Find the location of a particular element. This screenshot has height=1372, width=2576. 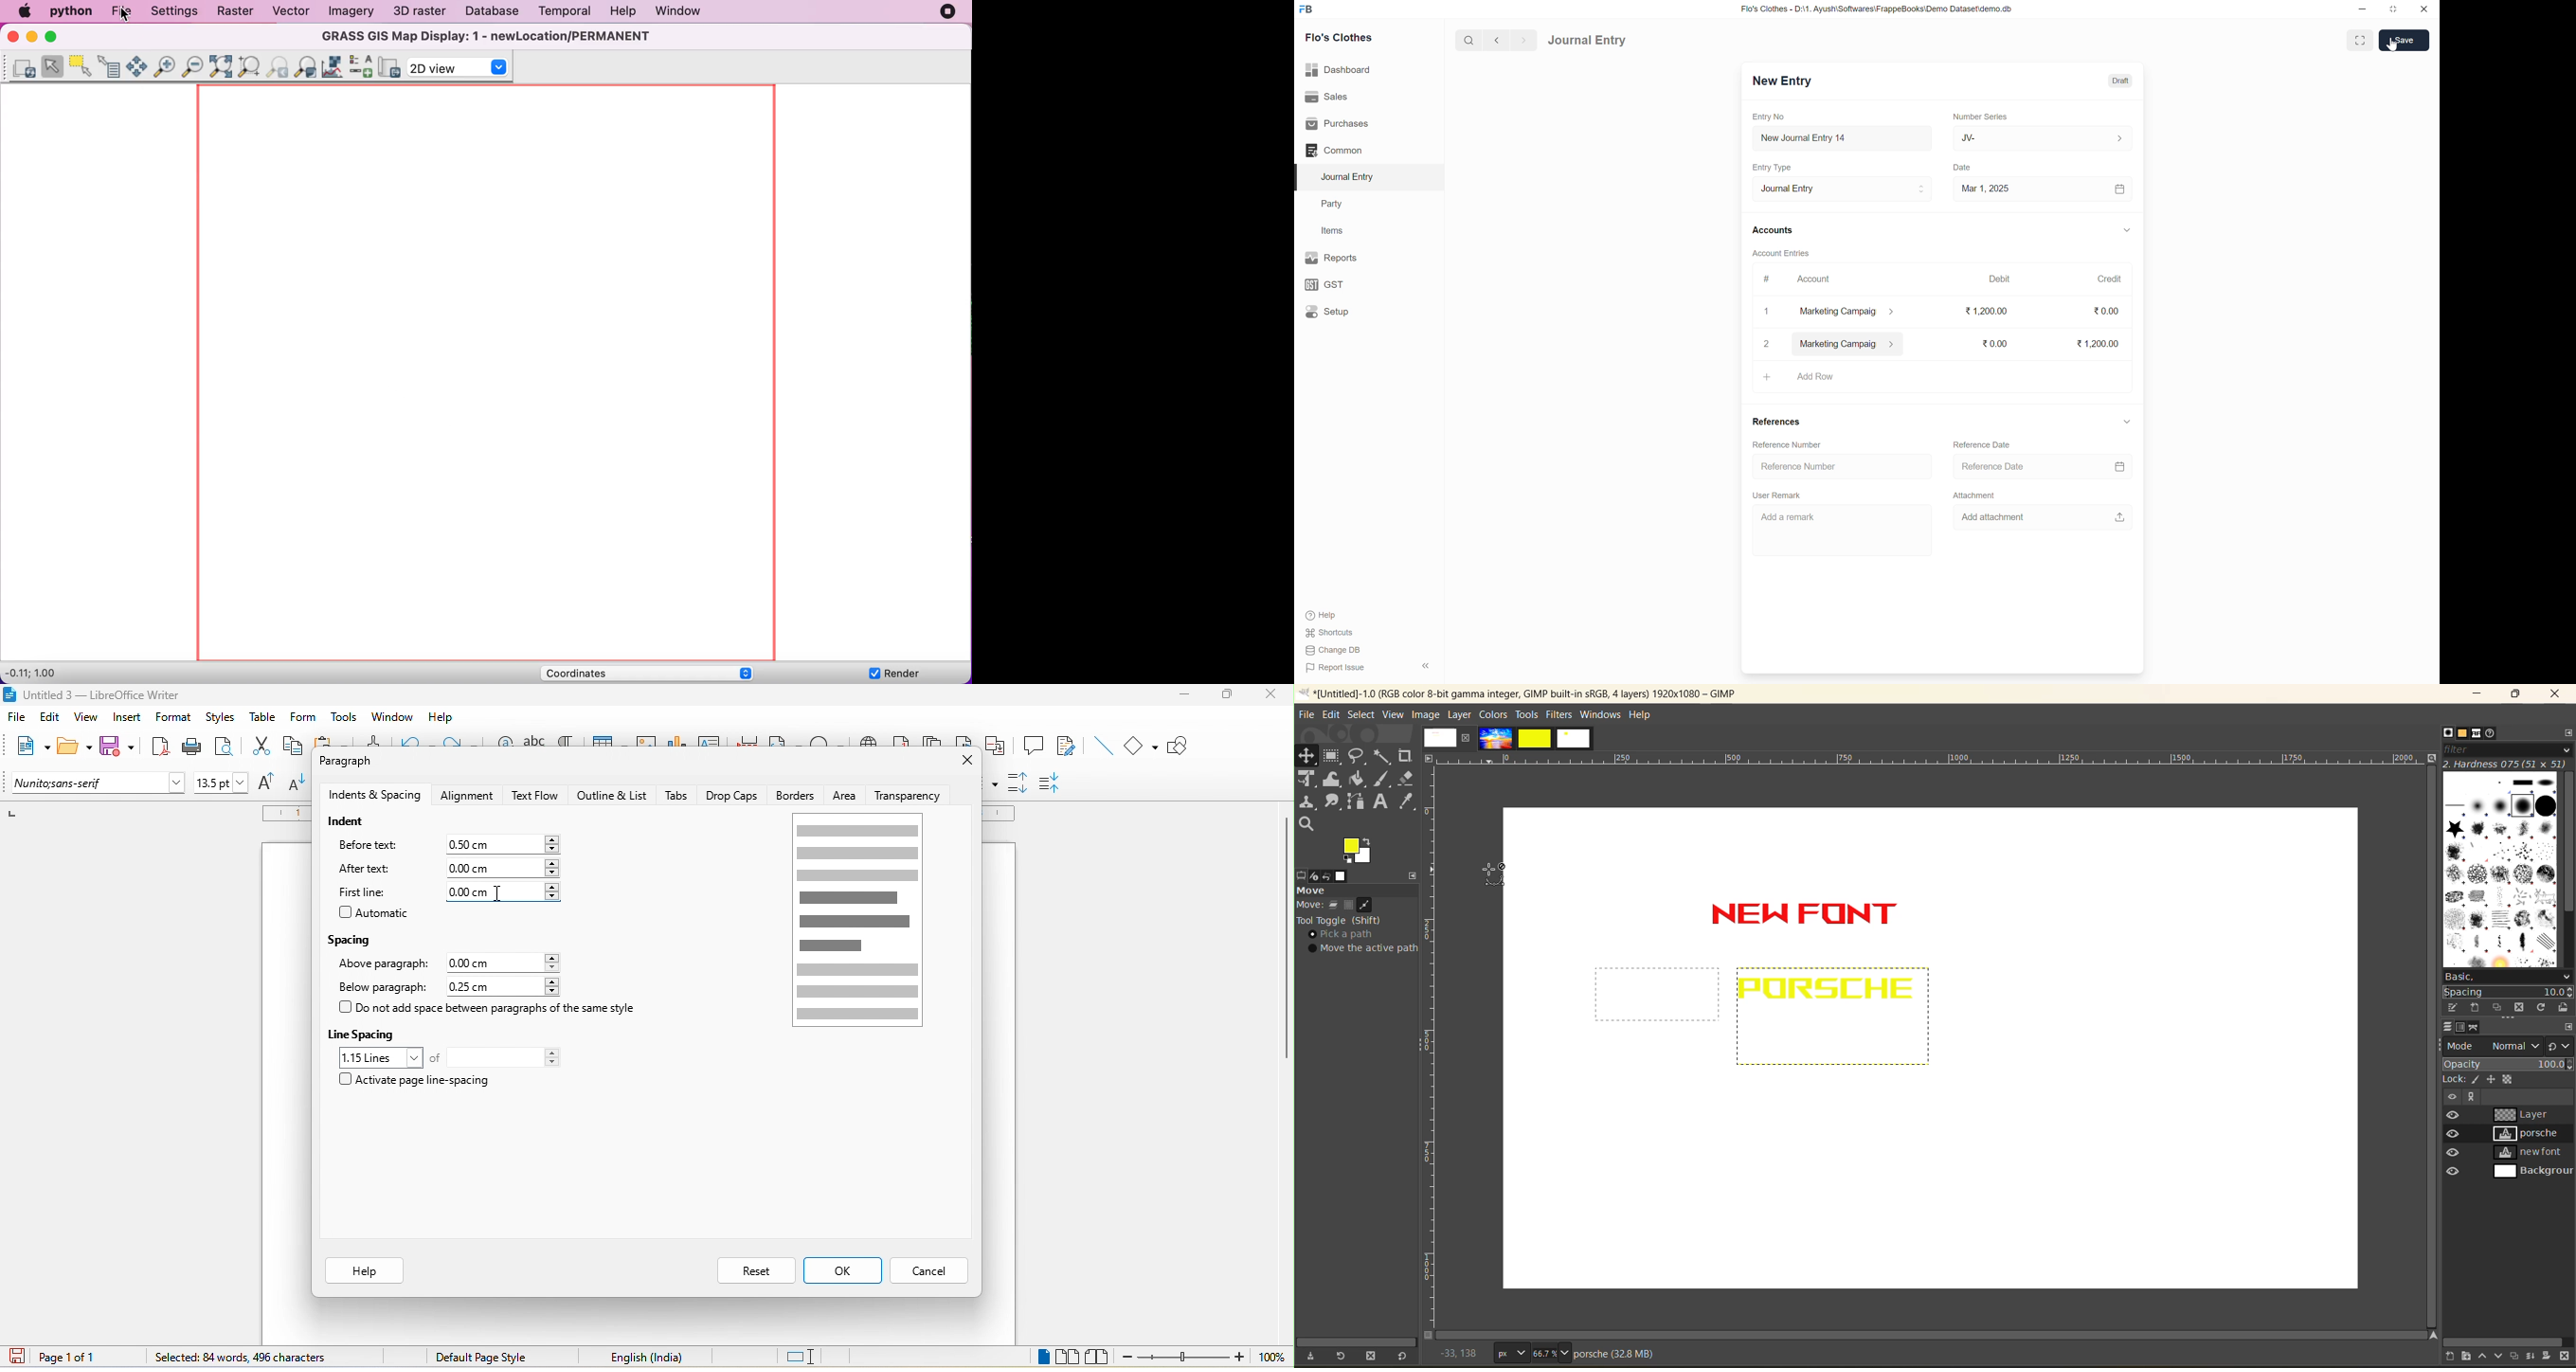

windows is located at coordinates (1601, 715).